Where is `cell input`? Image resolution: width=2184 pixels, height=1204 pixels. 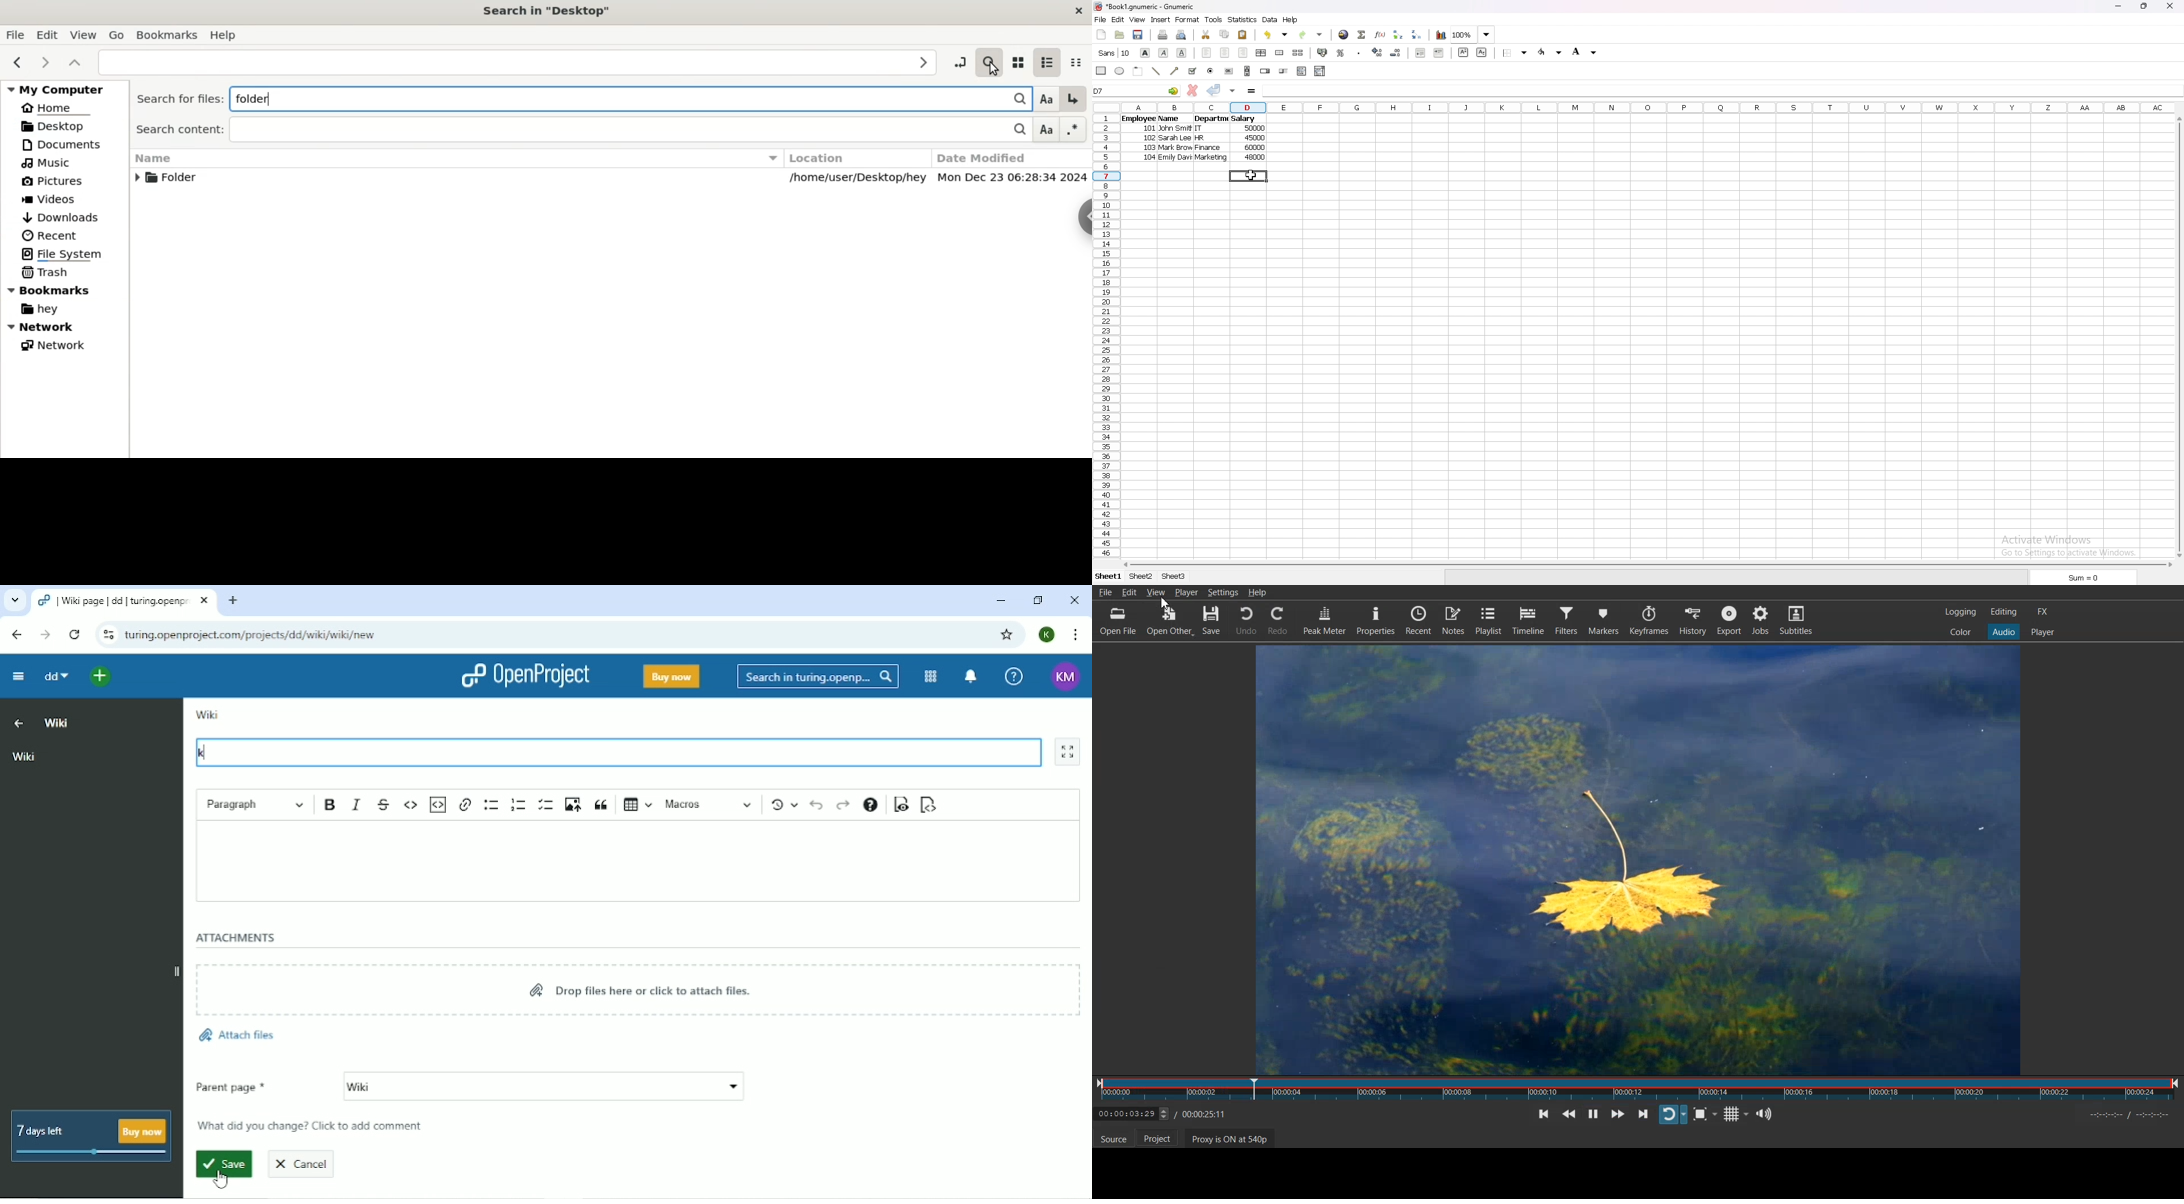 cell input is located at coordinates (1721, 91).